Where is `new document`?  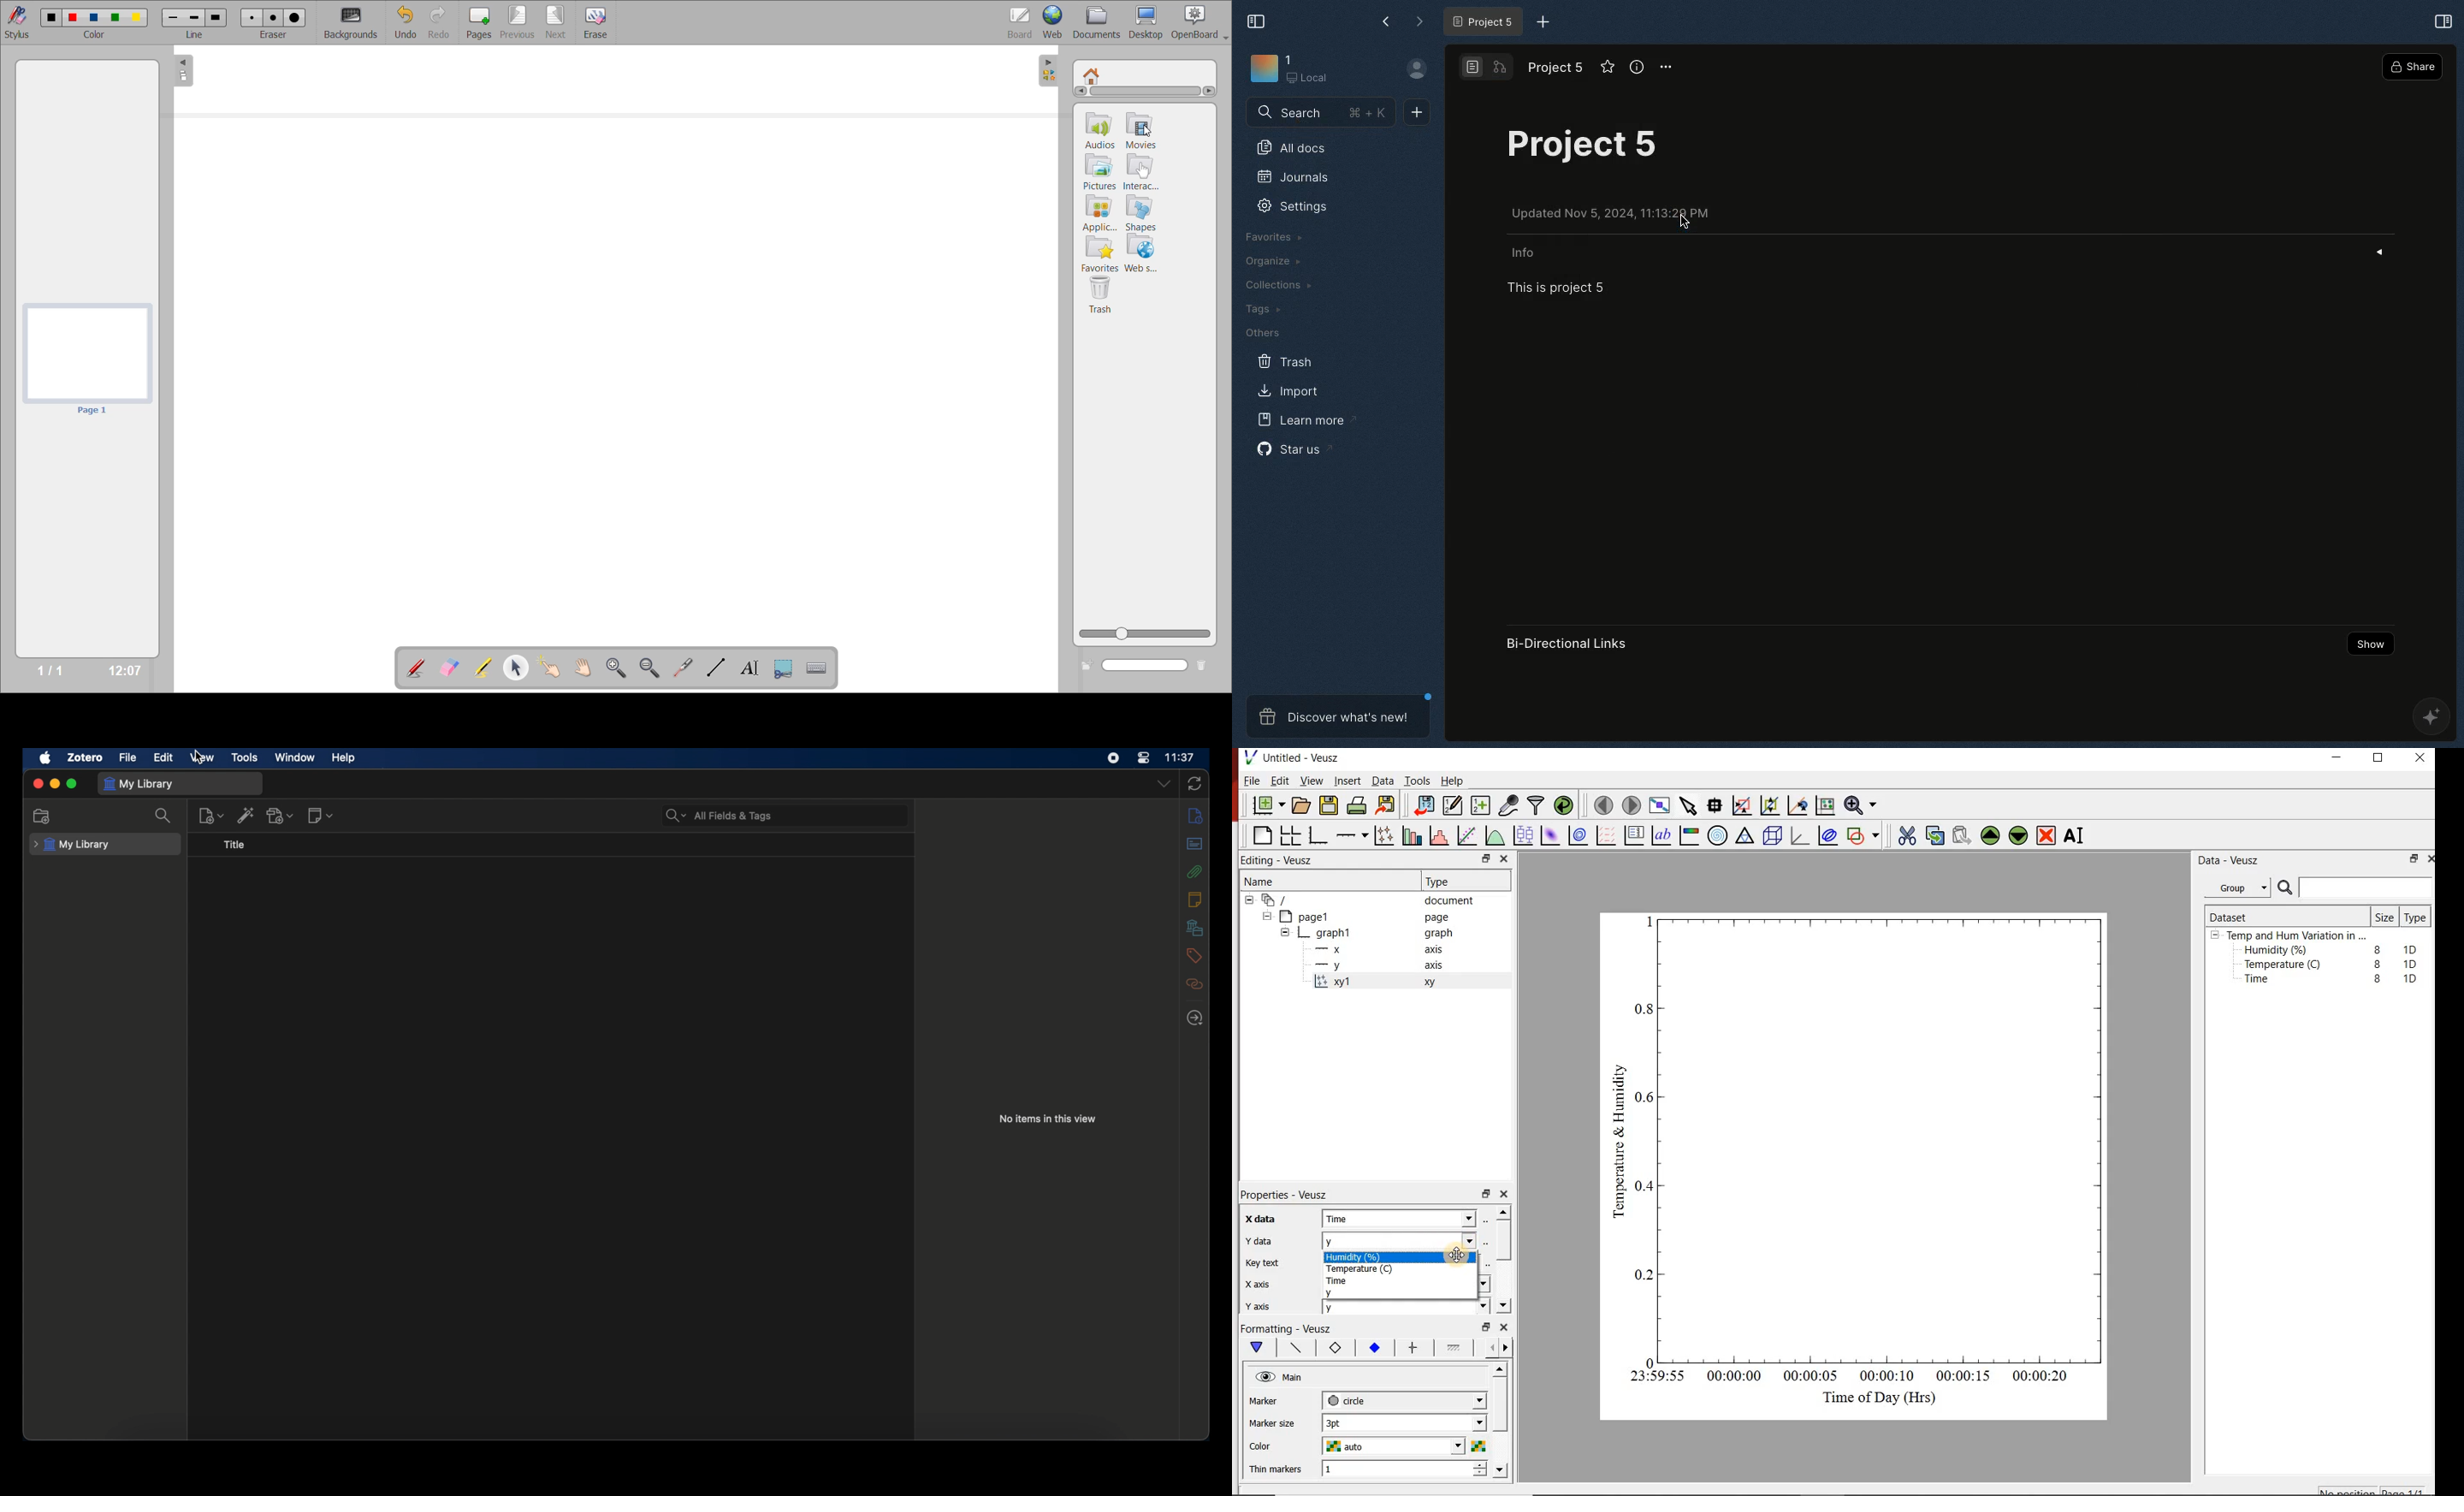 new document is located at coordinates (1267, 805).